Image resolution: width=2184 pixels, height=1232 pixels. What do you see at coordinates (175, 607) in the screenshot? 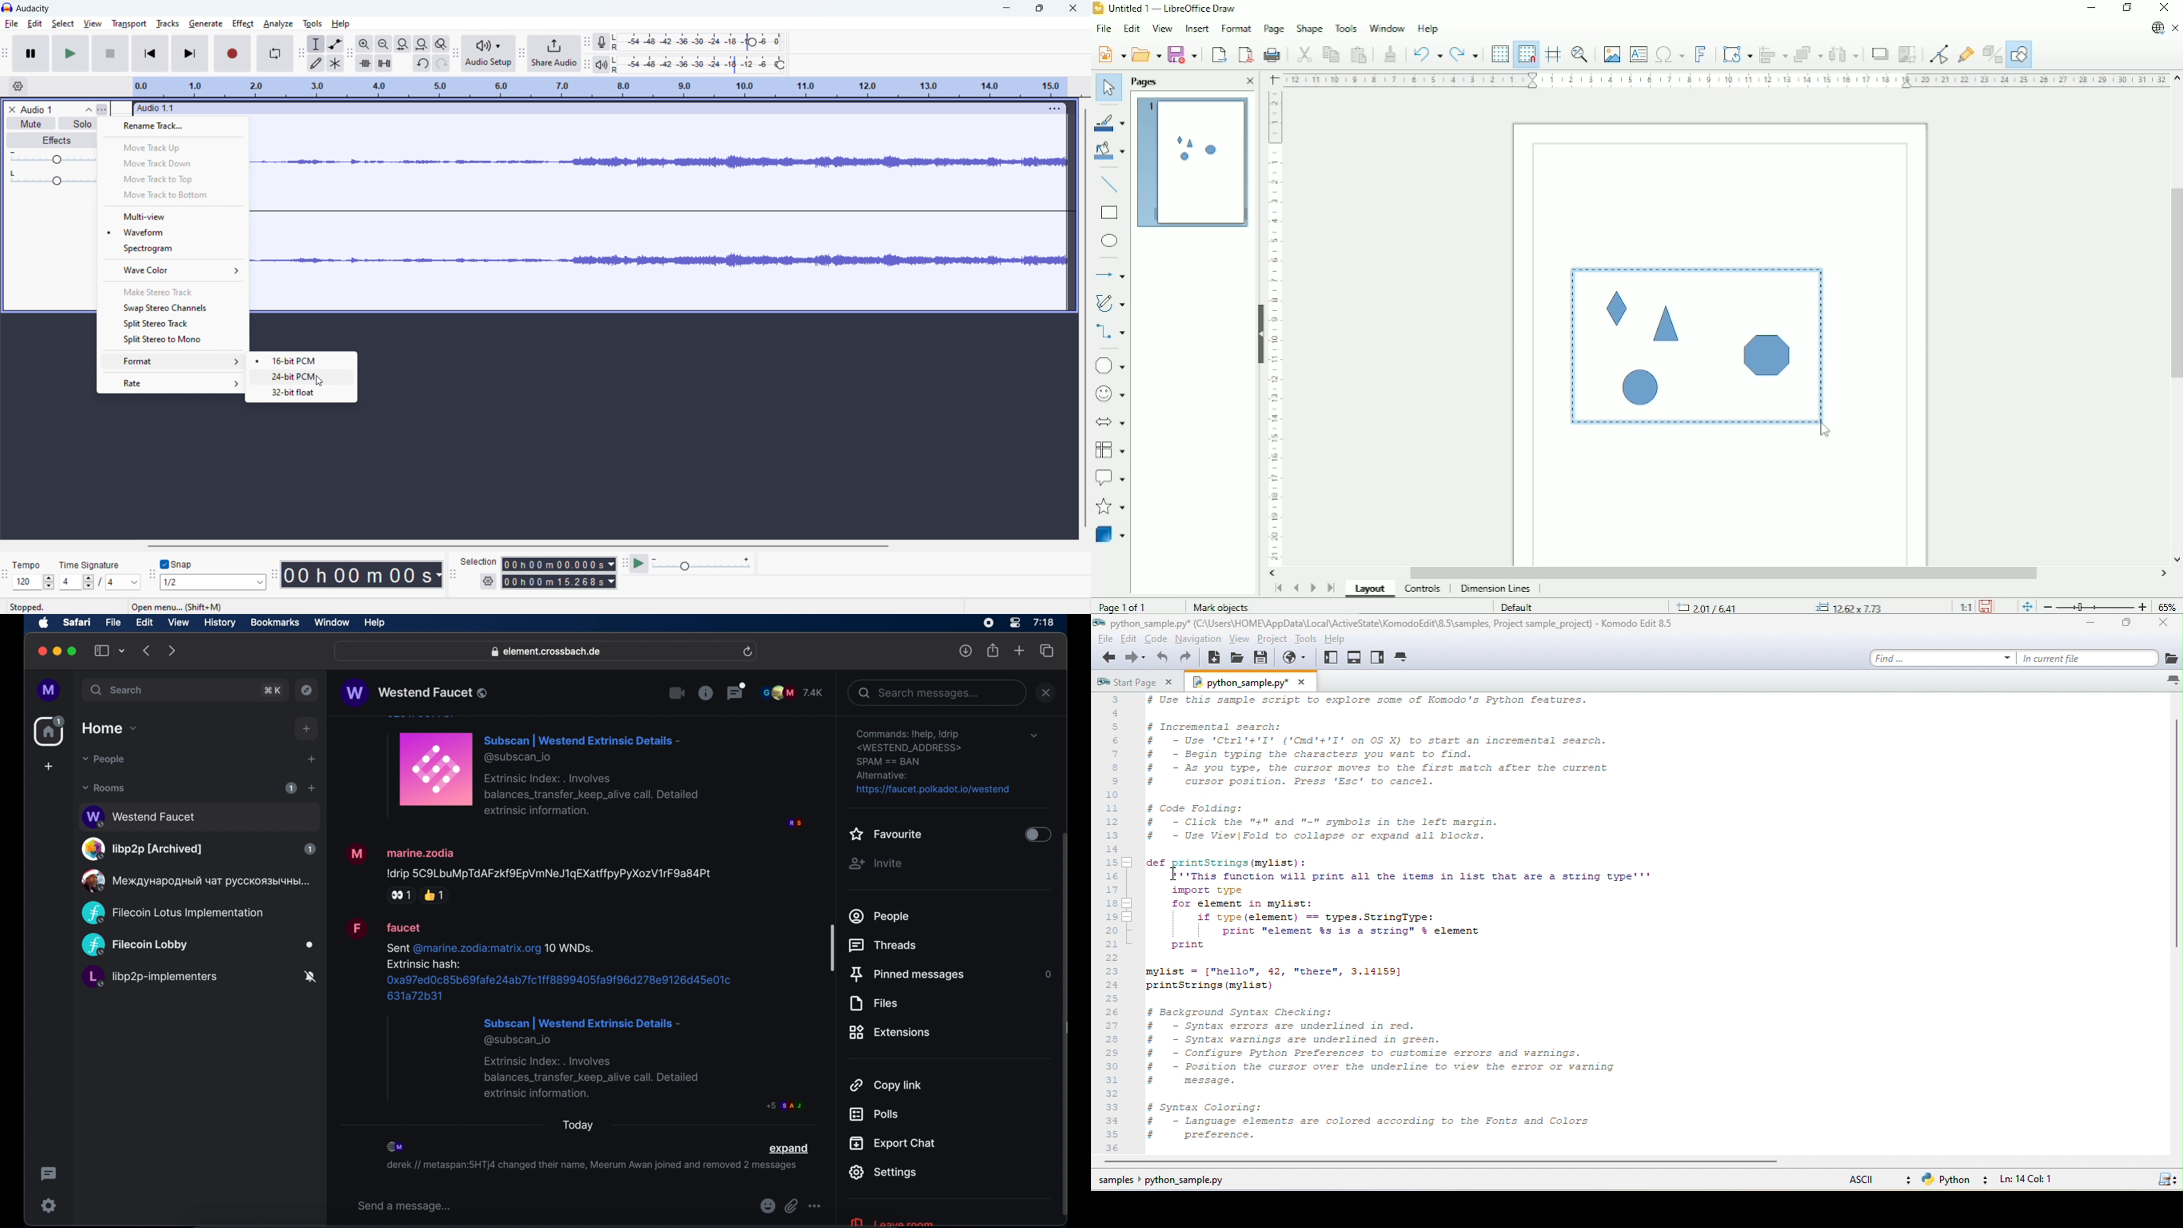
I see `Open Menu` at bounding box center [175, 607].